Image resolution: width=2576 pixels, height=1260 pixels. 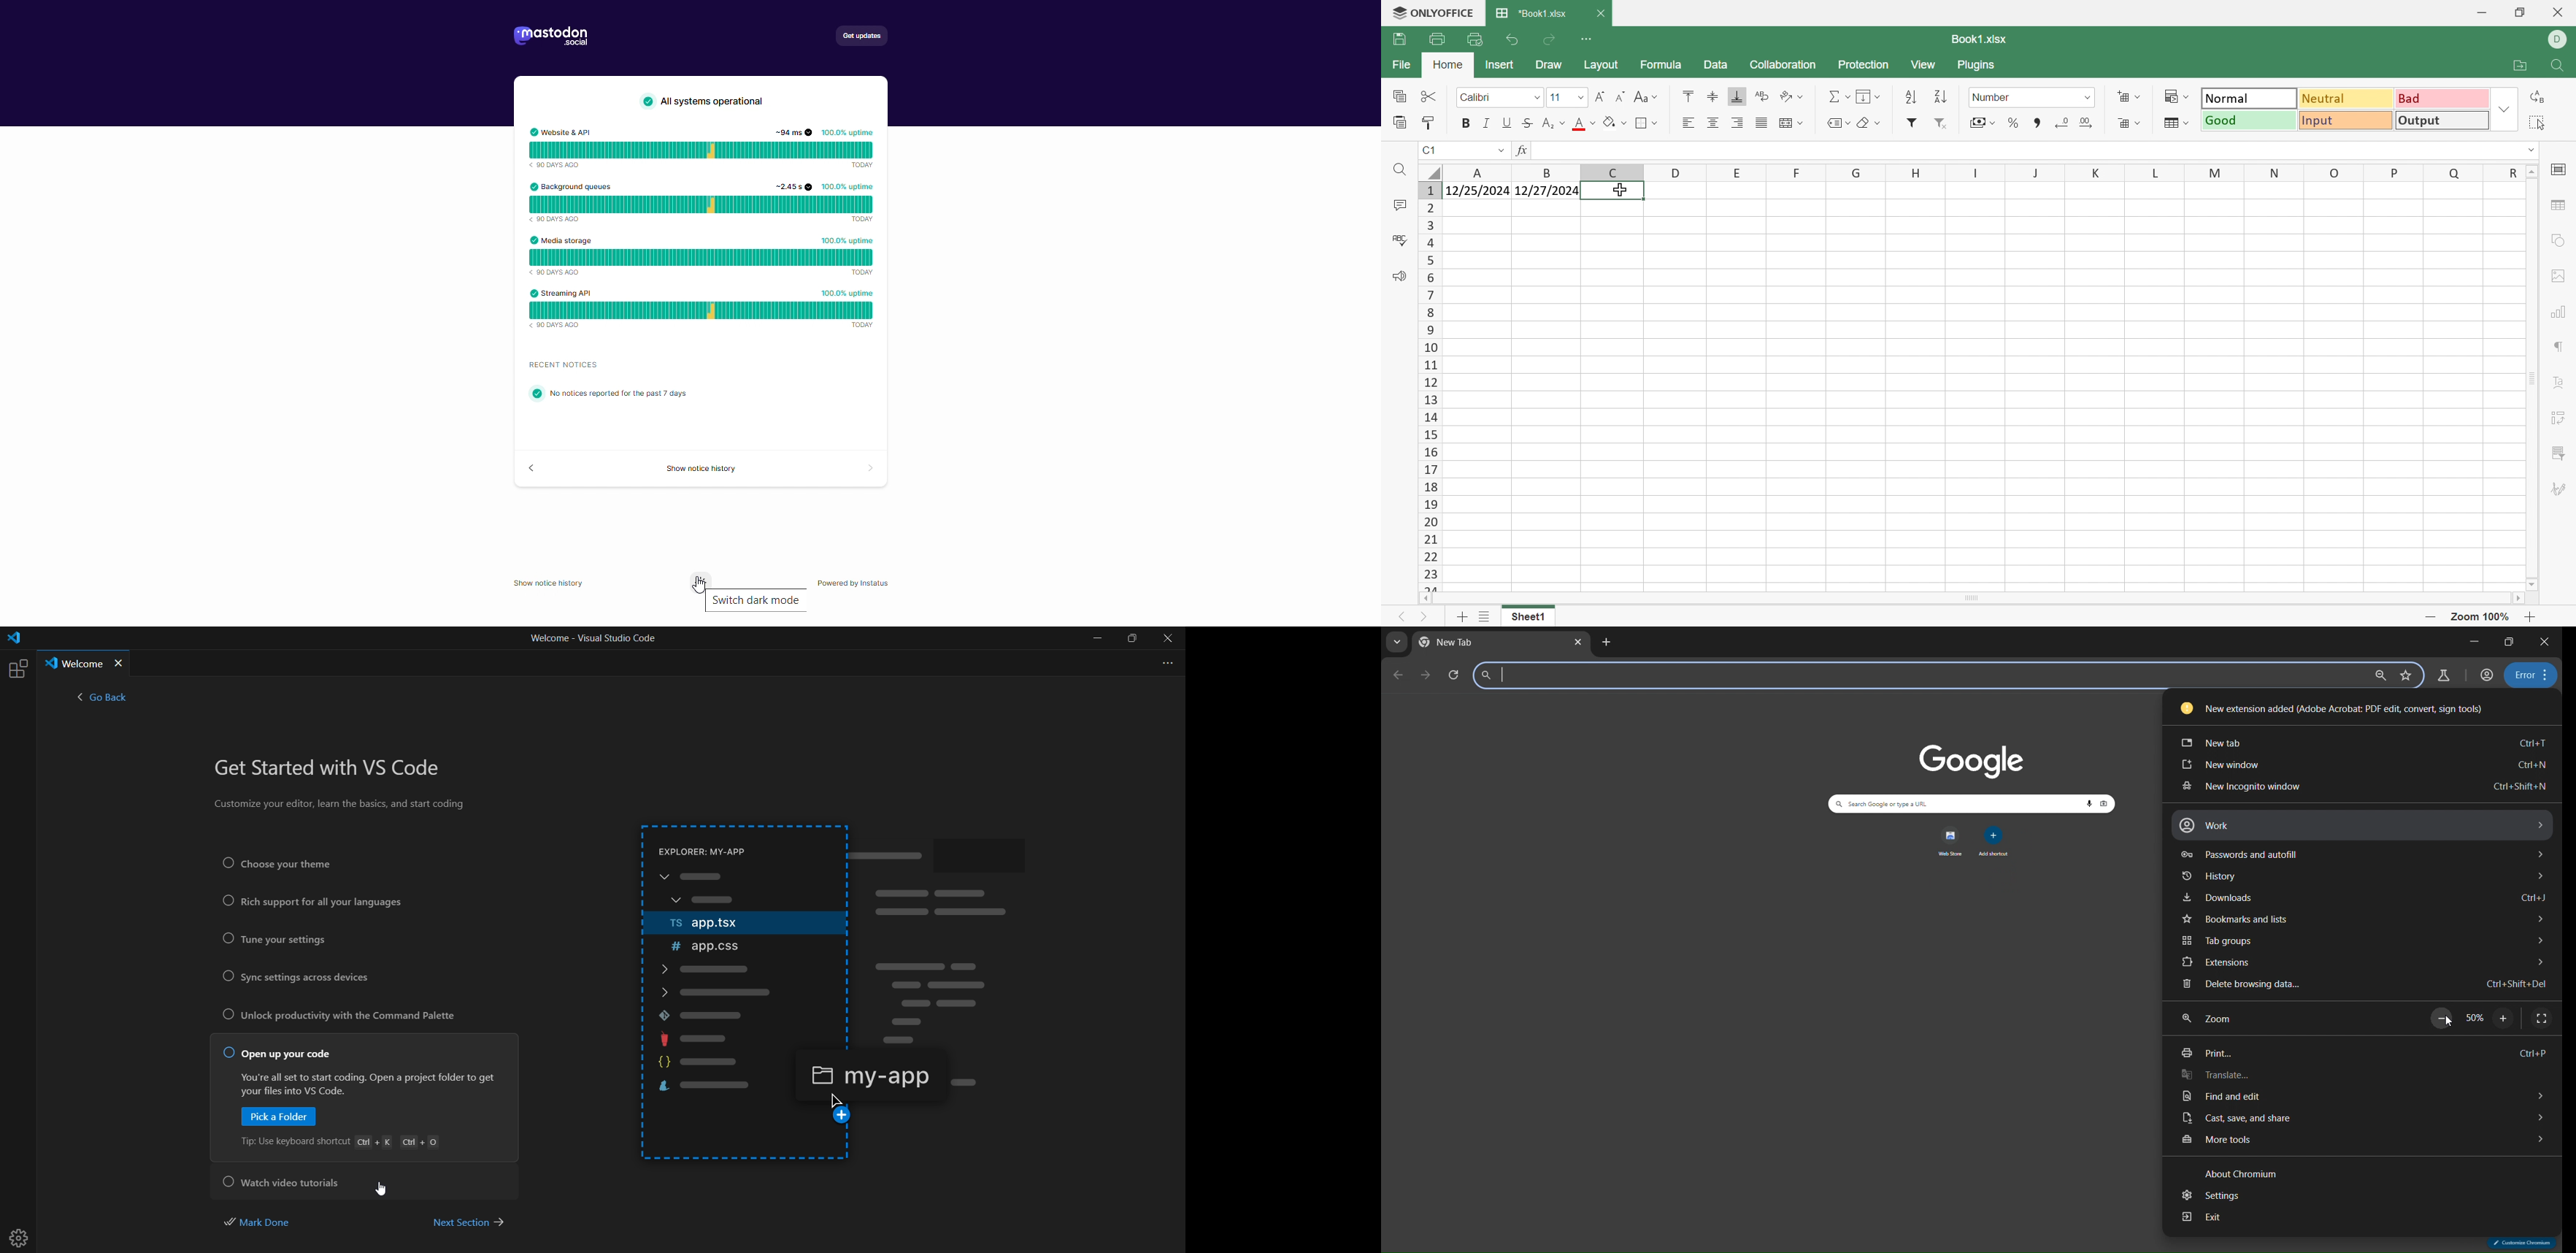 I want to click on menu sample, so click(x=744, y=890).